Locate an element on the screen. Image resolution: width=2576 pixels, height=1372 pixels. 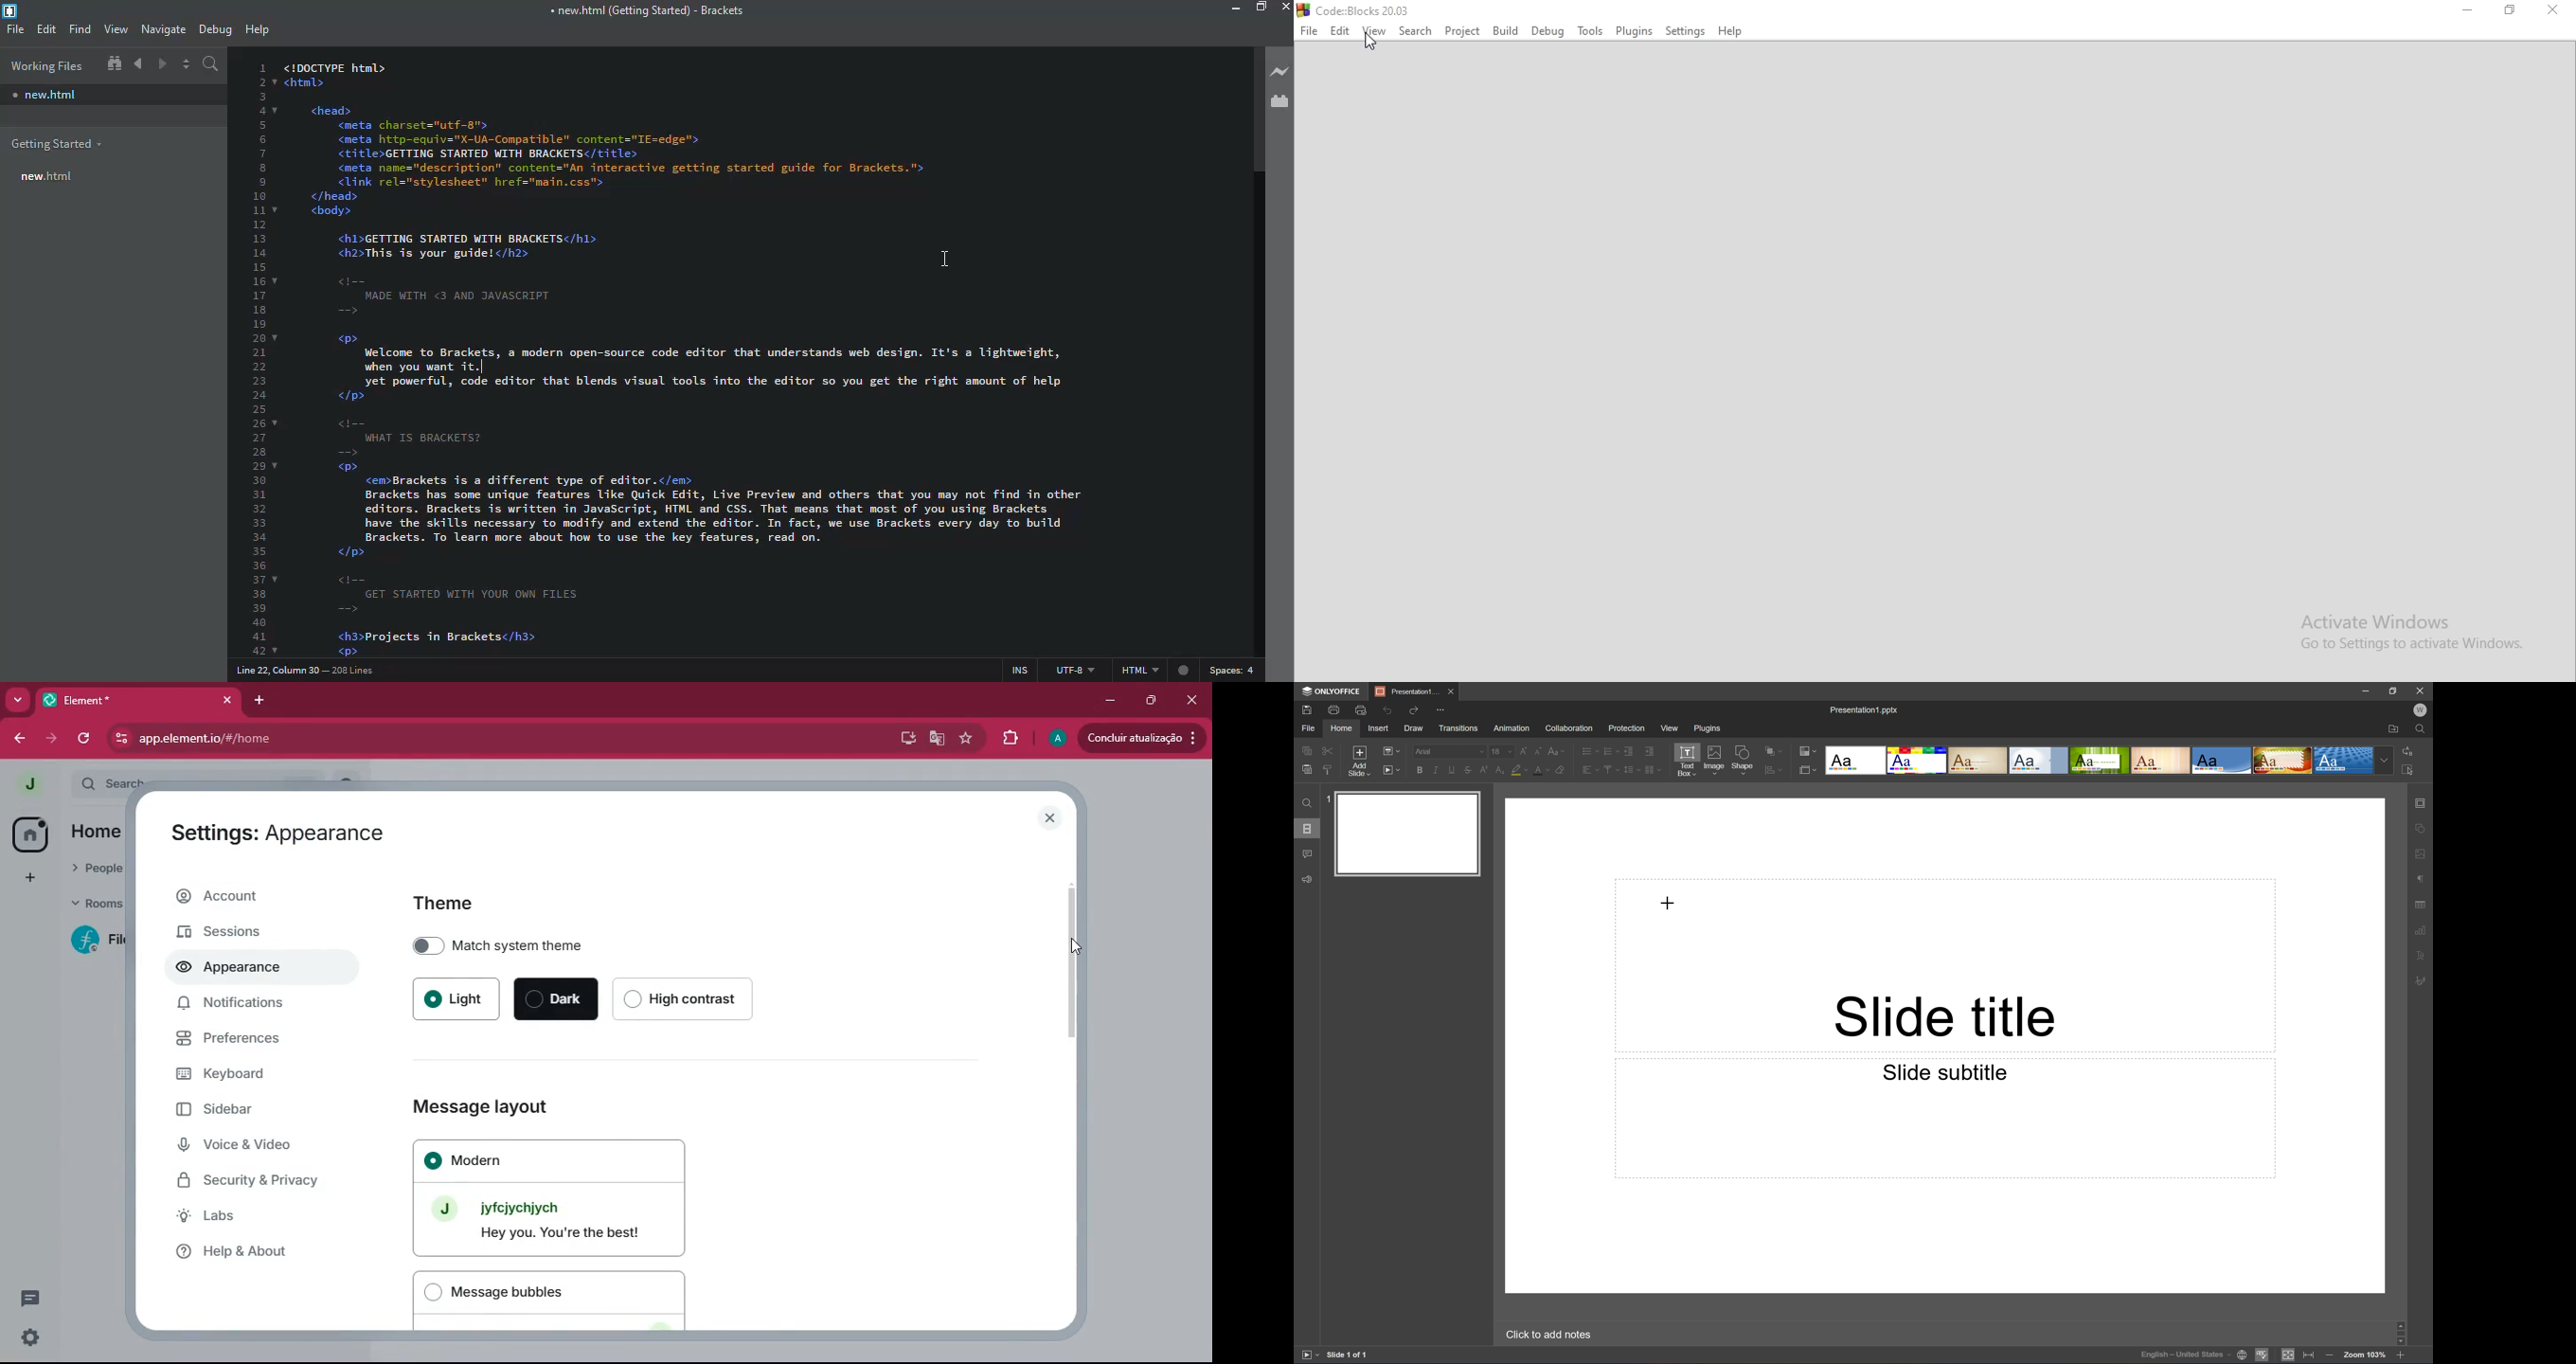
message layout is located at coordinates (505, 1104).